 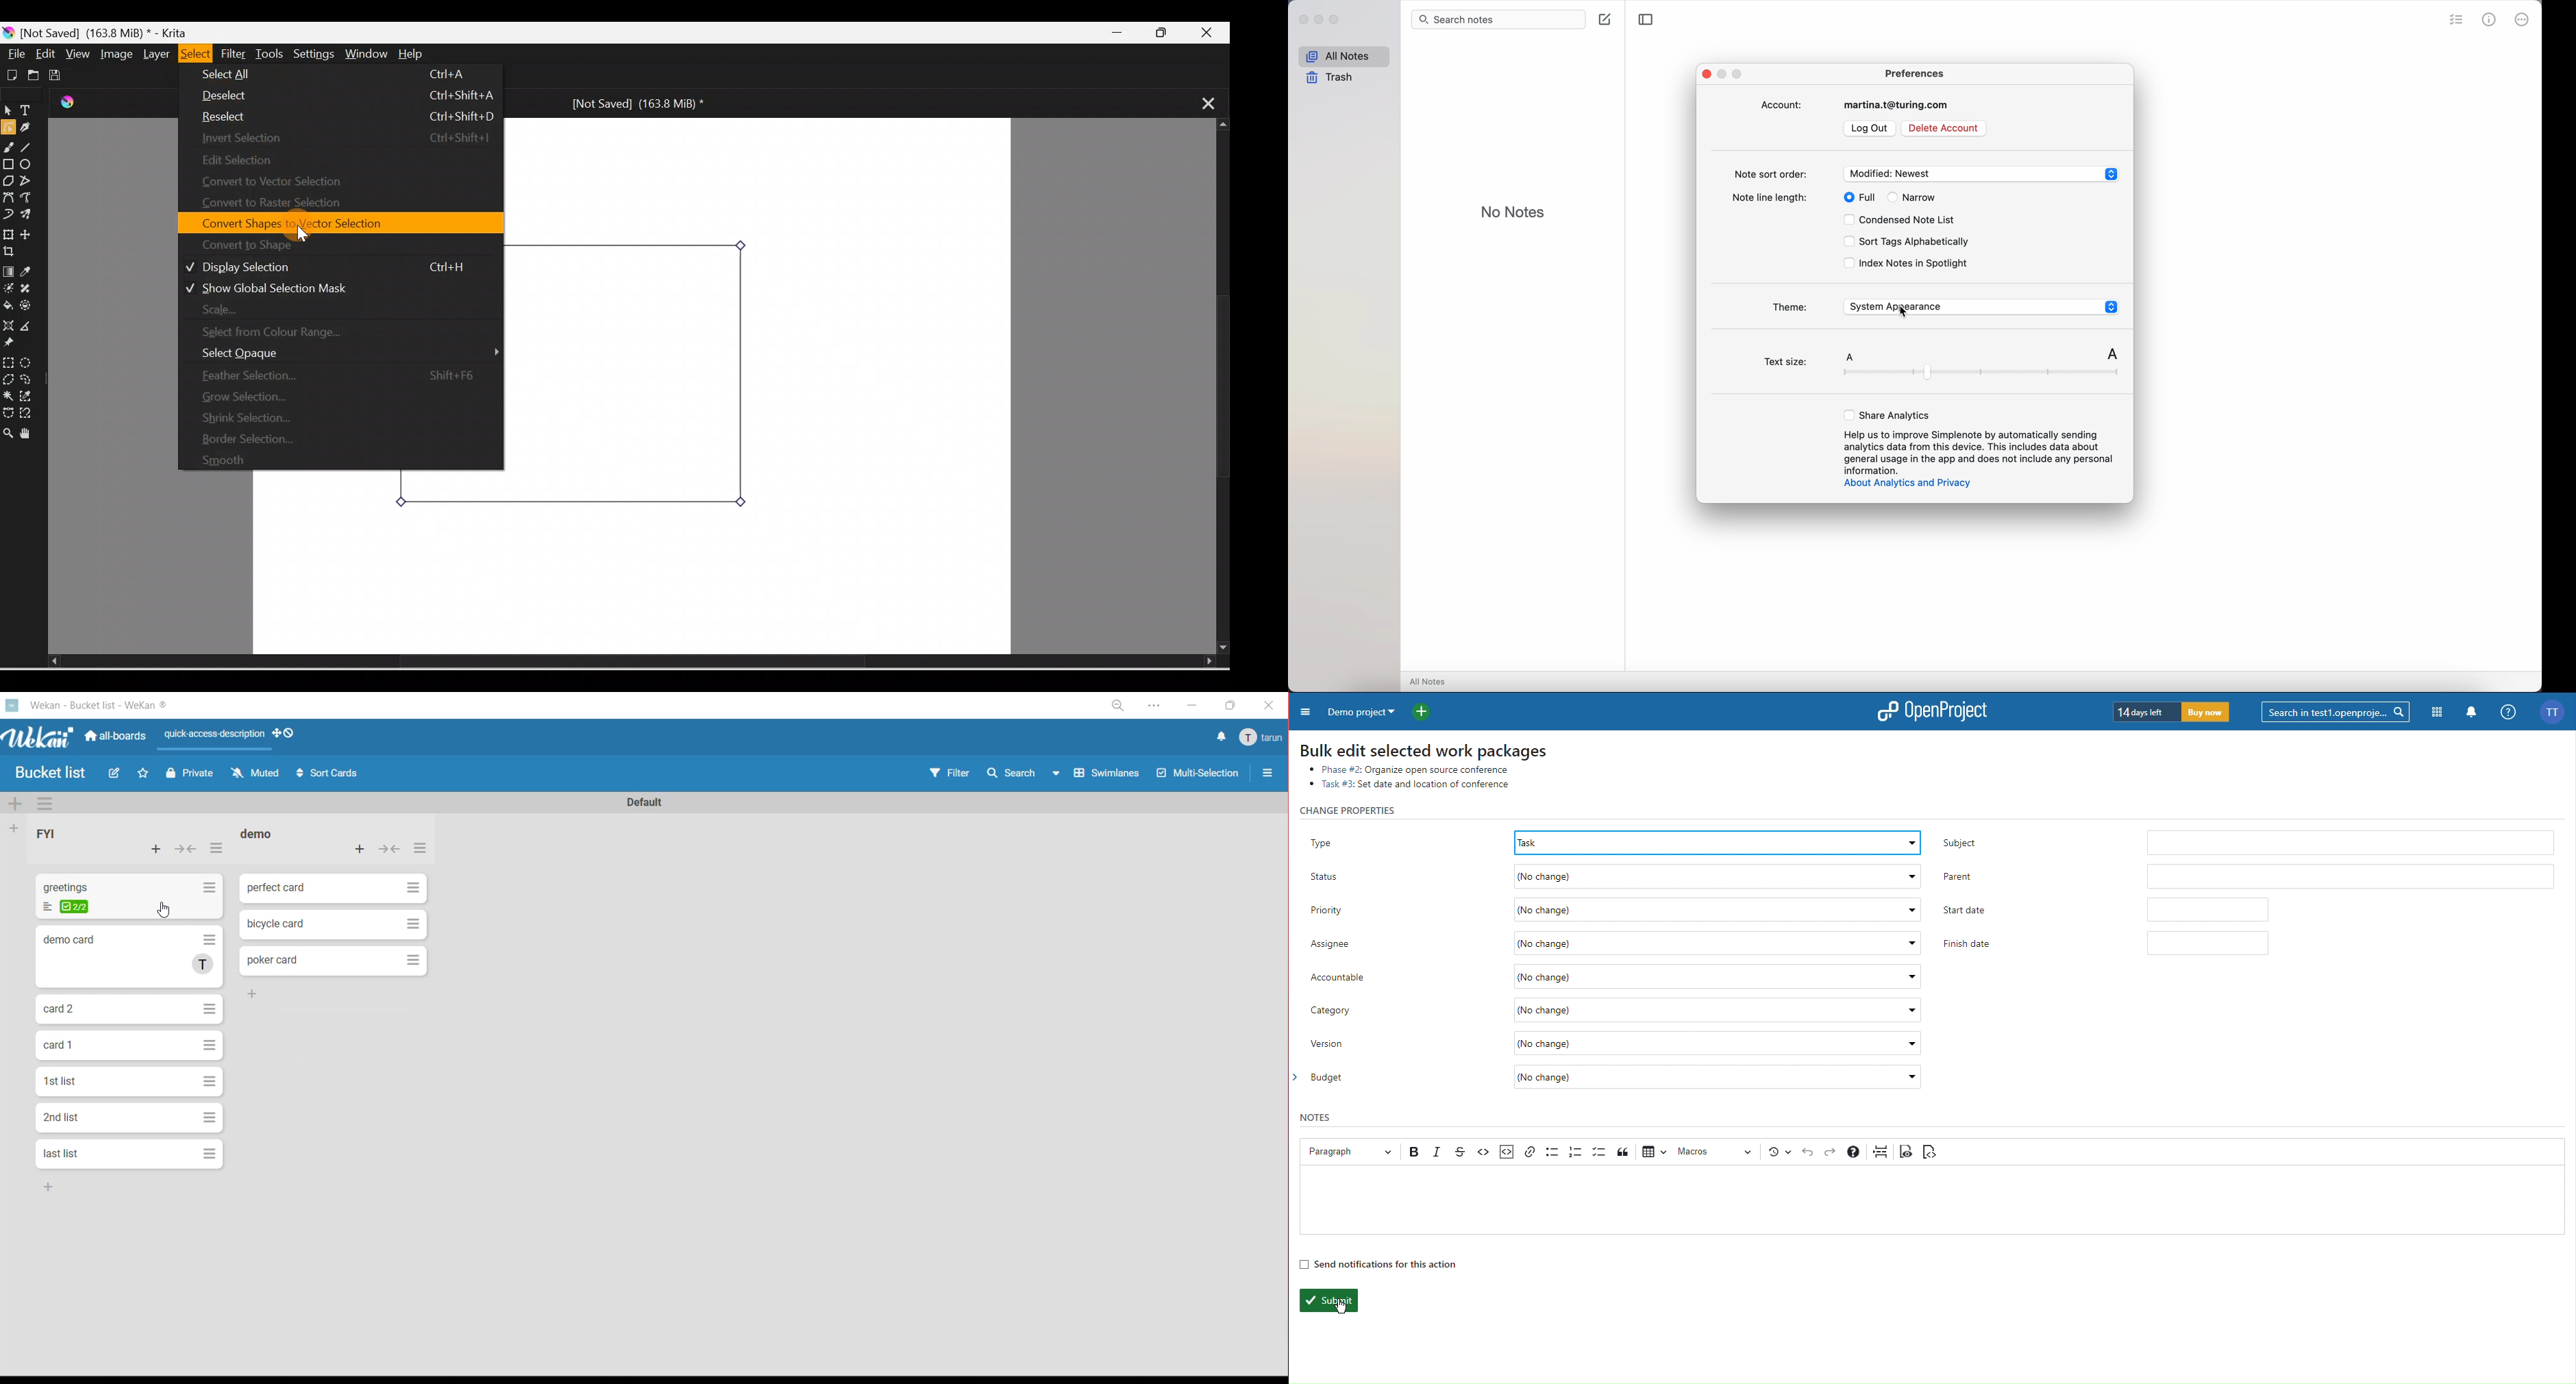 I want to click on Image, so click(x=114, y=54).